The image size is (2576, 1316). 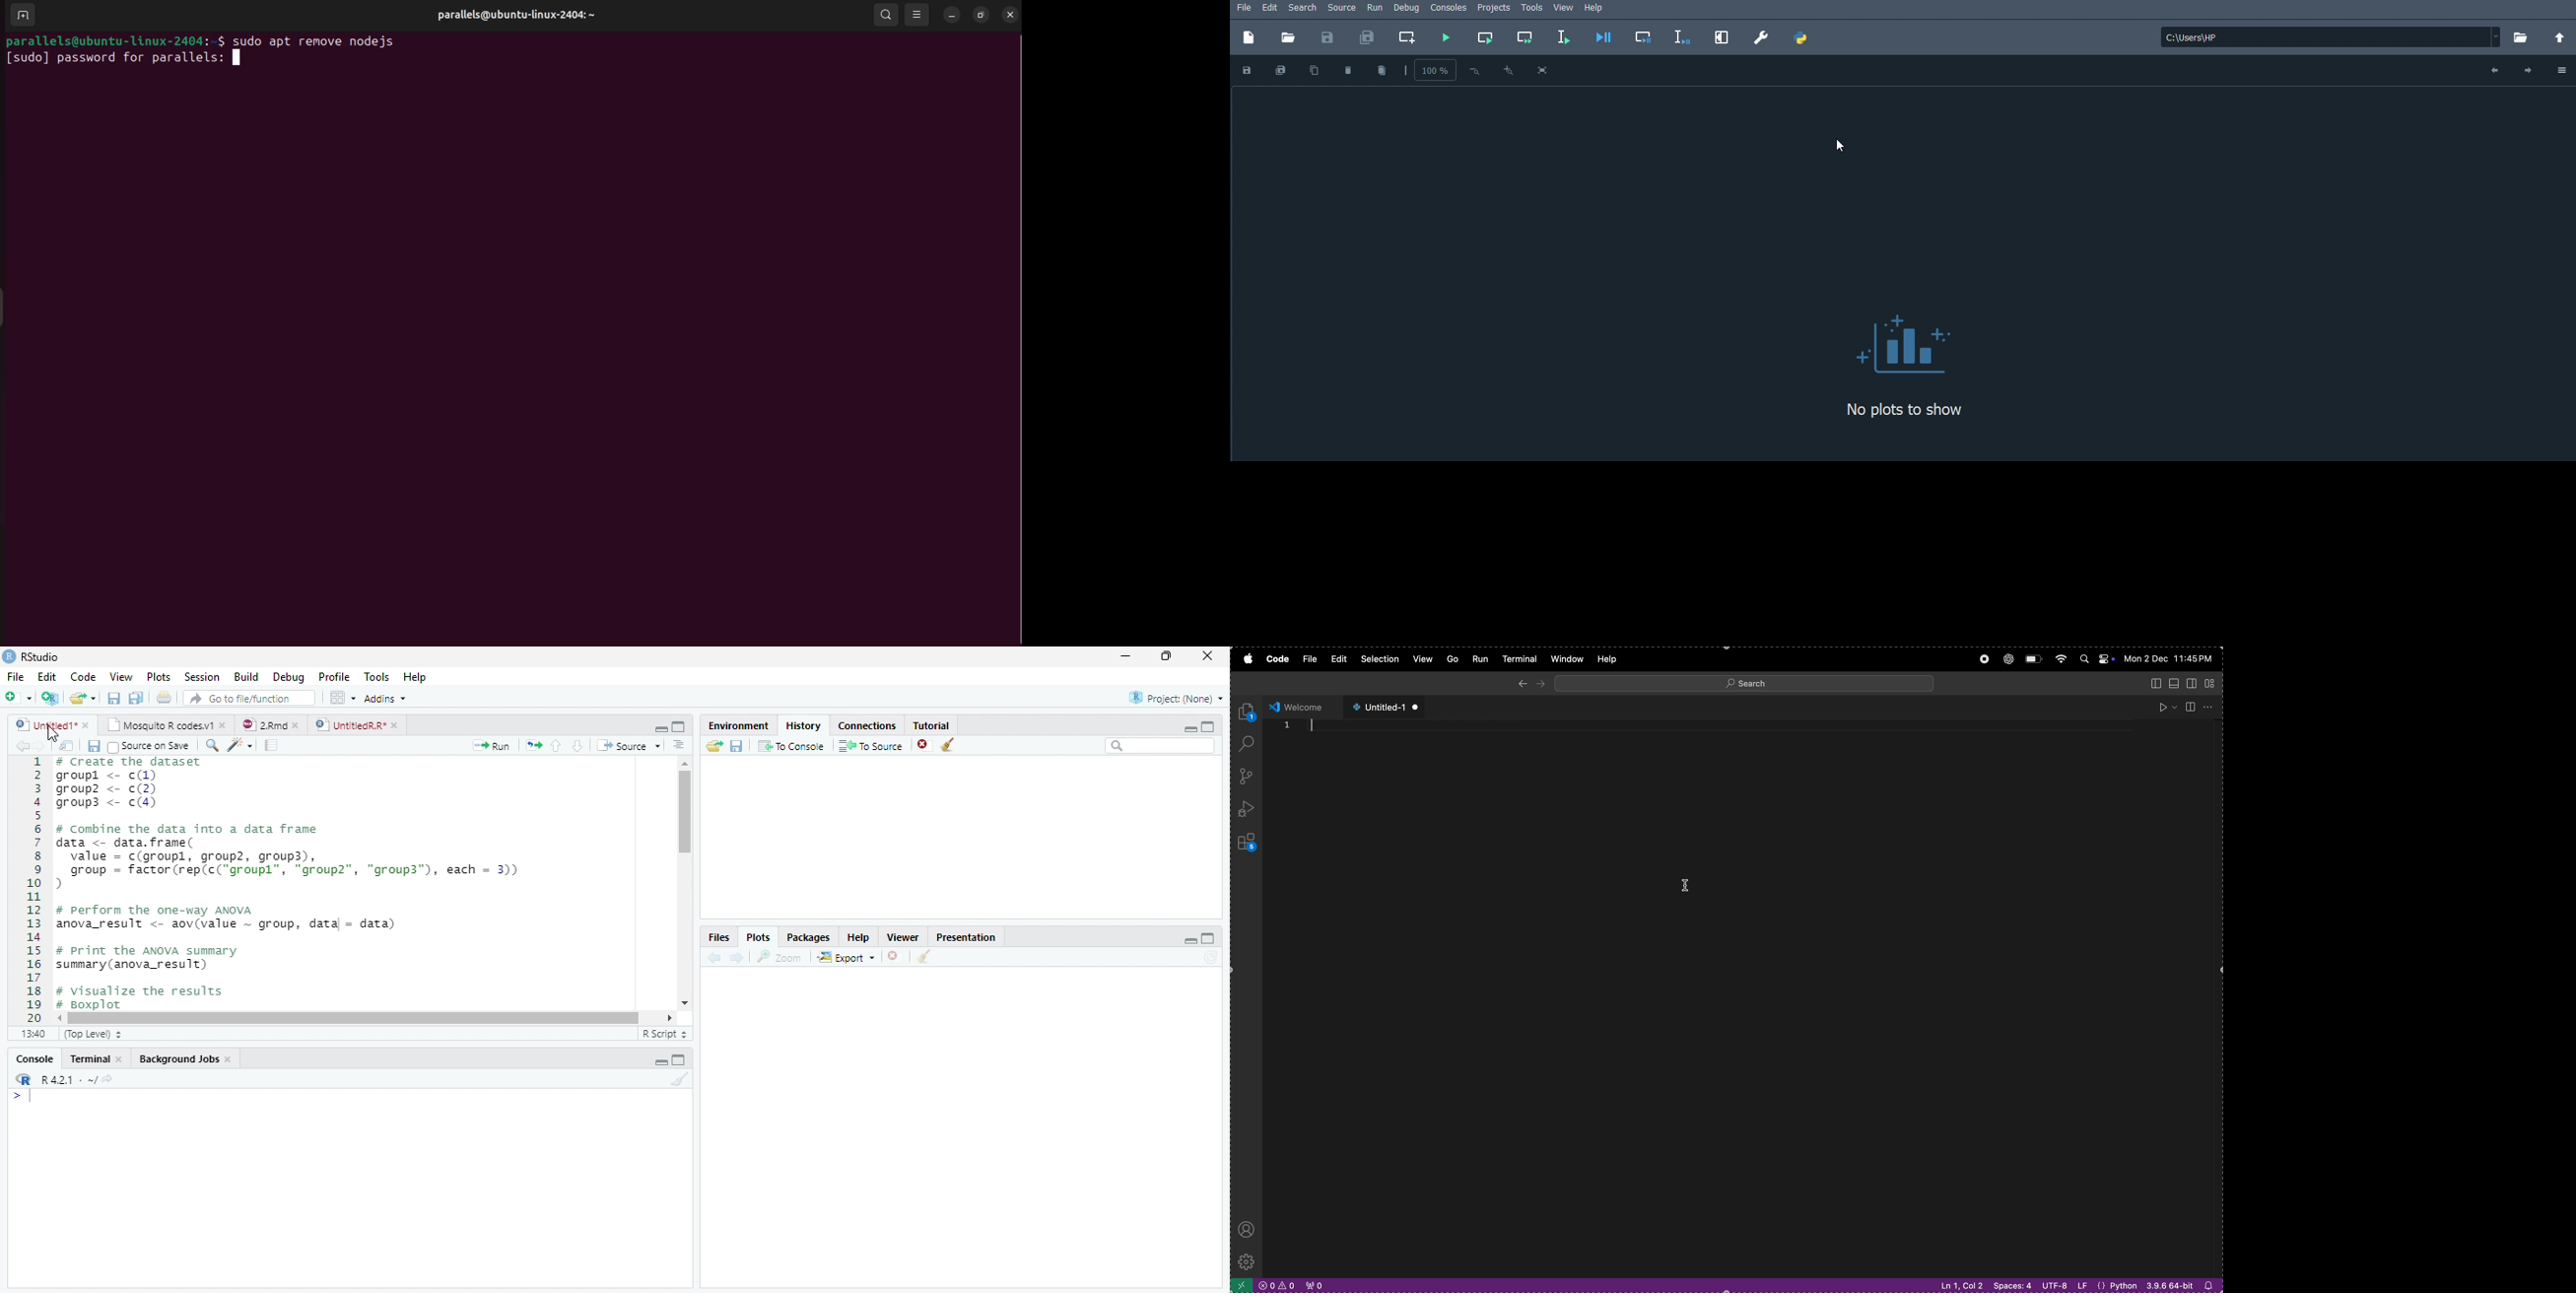 I want to click on move right, so click(x=2528, y=70).